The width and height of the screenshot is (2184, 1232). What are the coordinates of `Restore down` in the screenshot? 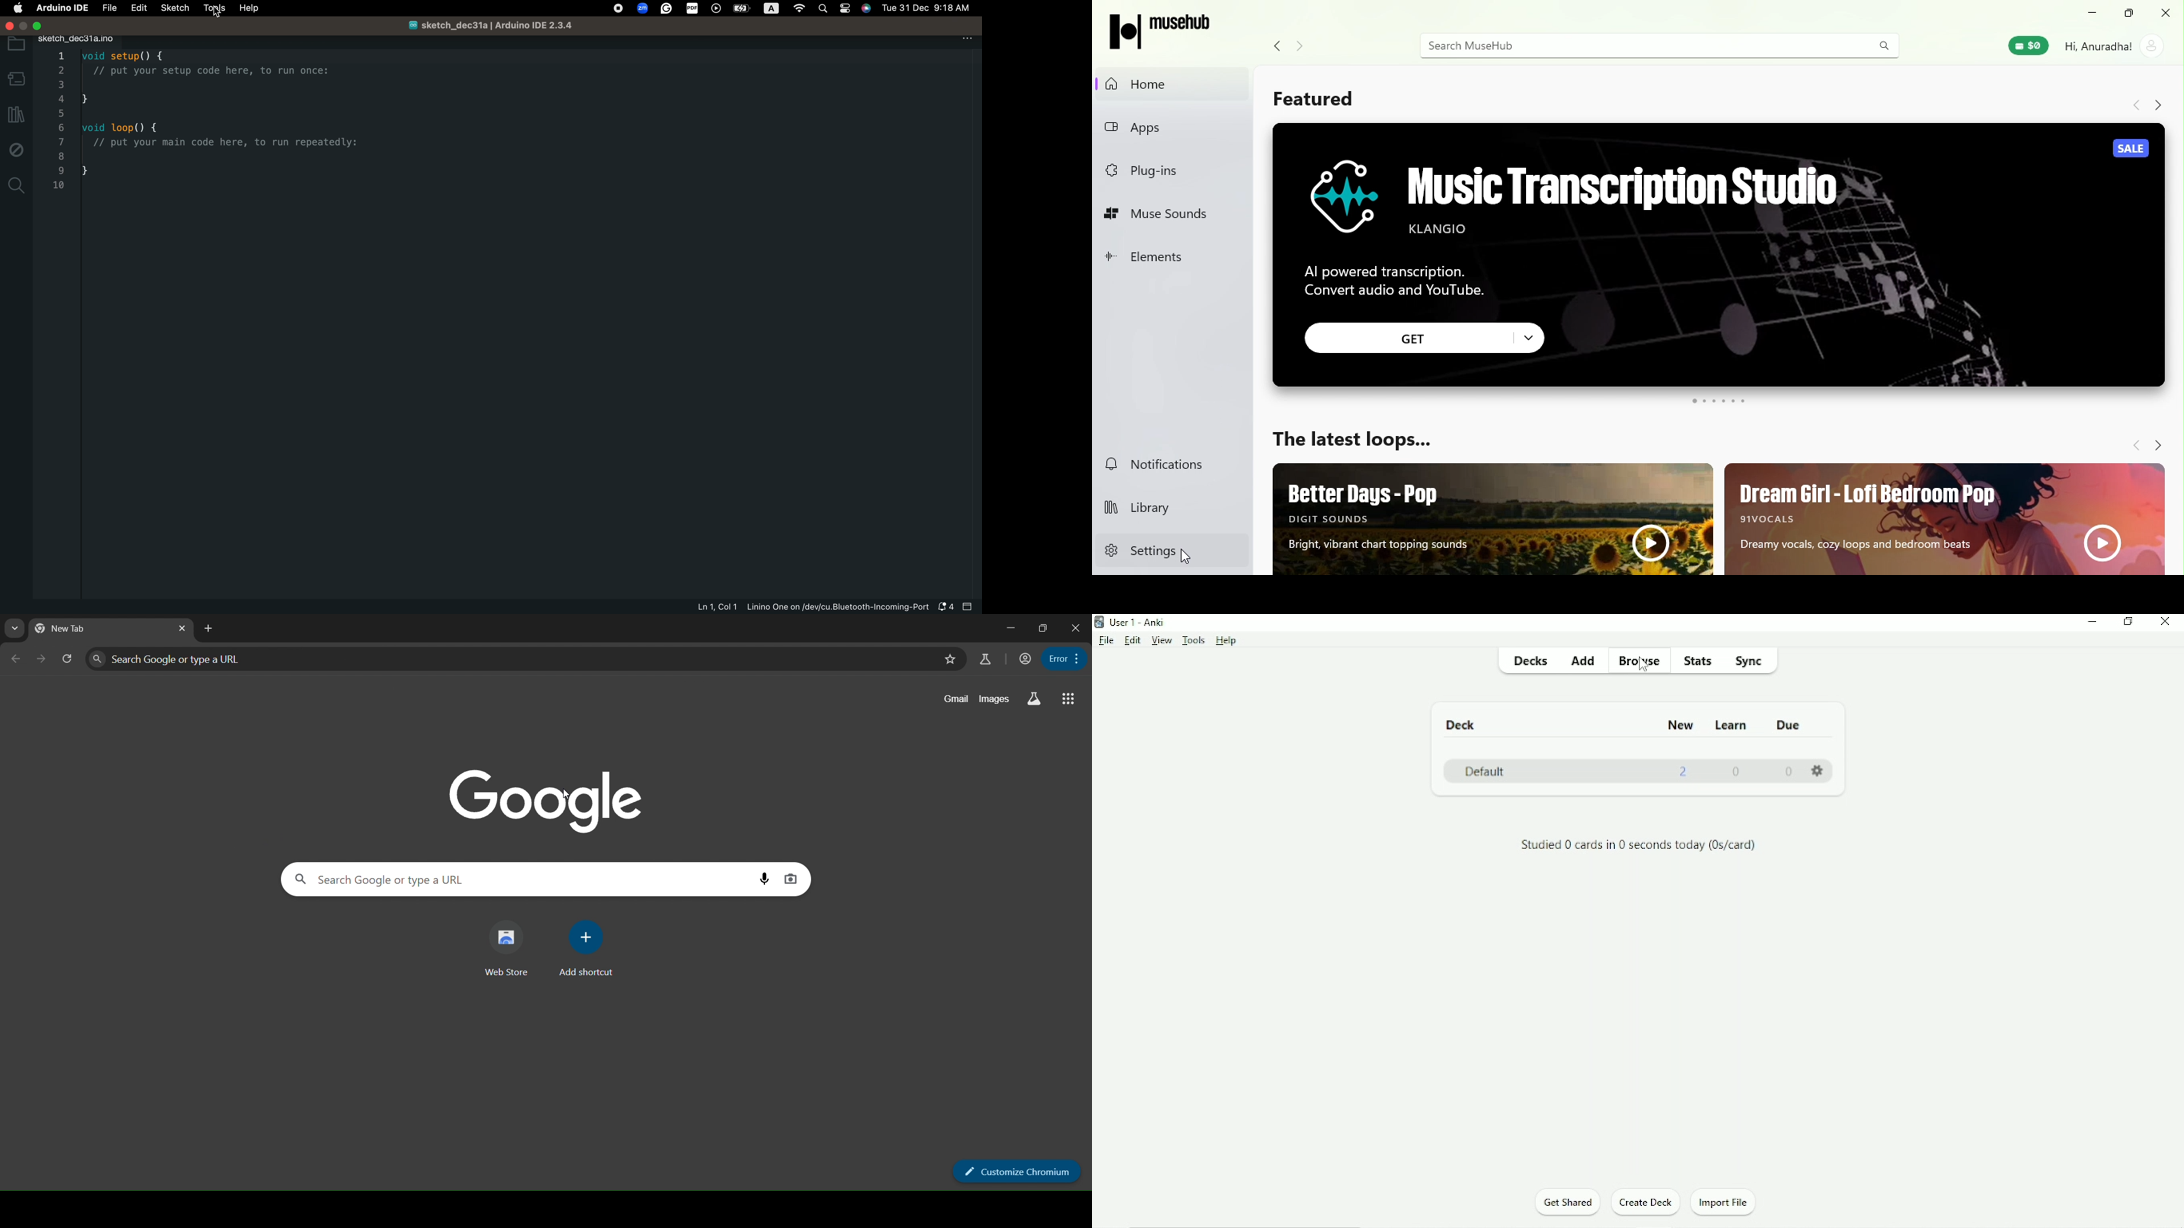 It's located at (2131, 623).